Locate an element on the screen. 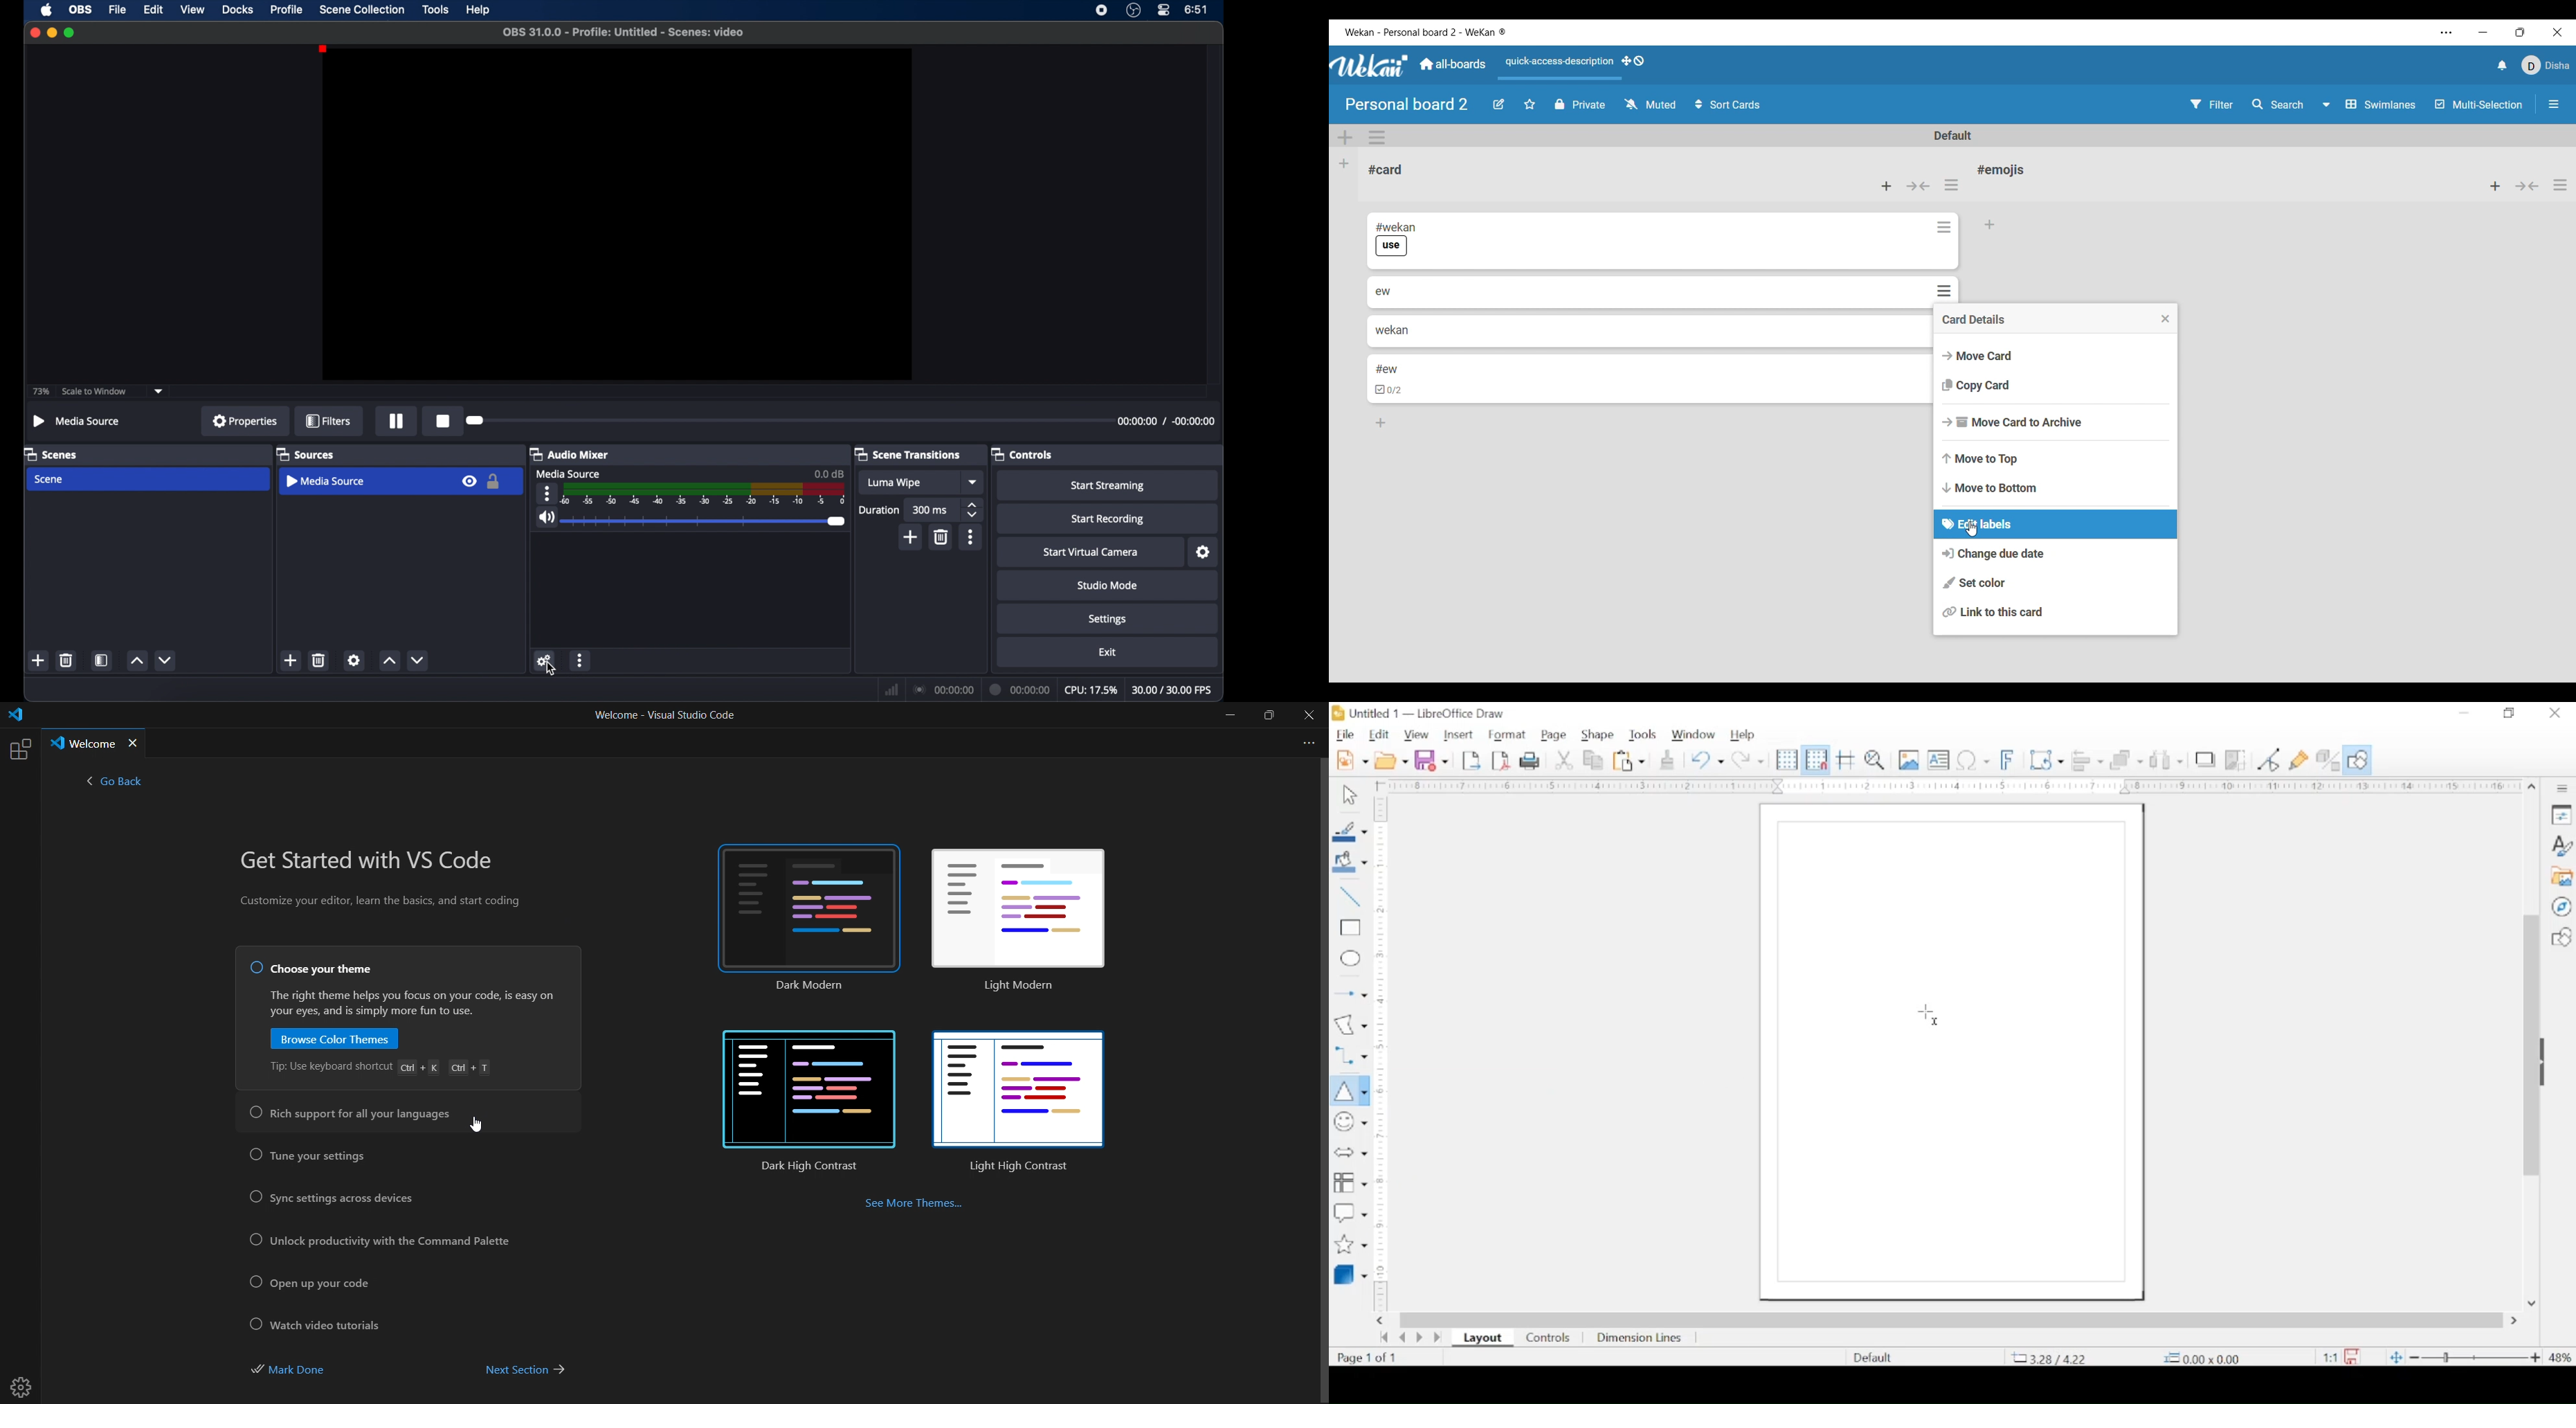 The width and height of the screenshot is (2576, 1428). screen recorder icon is located at coordinates (1102, 10).